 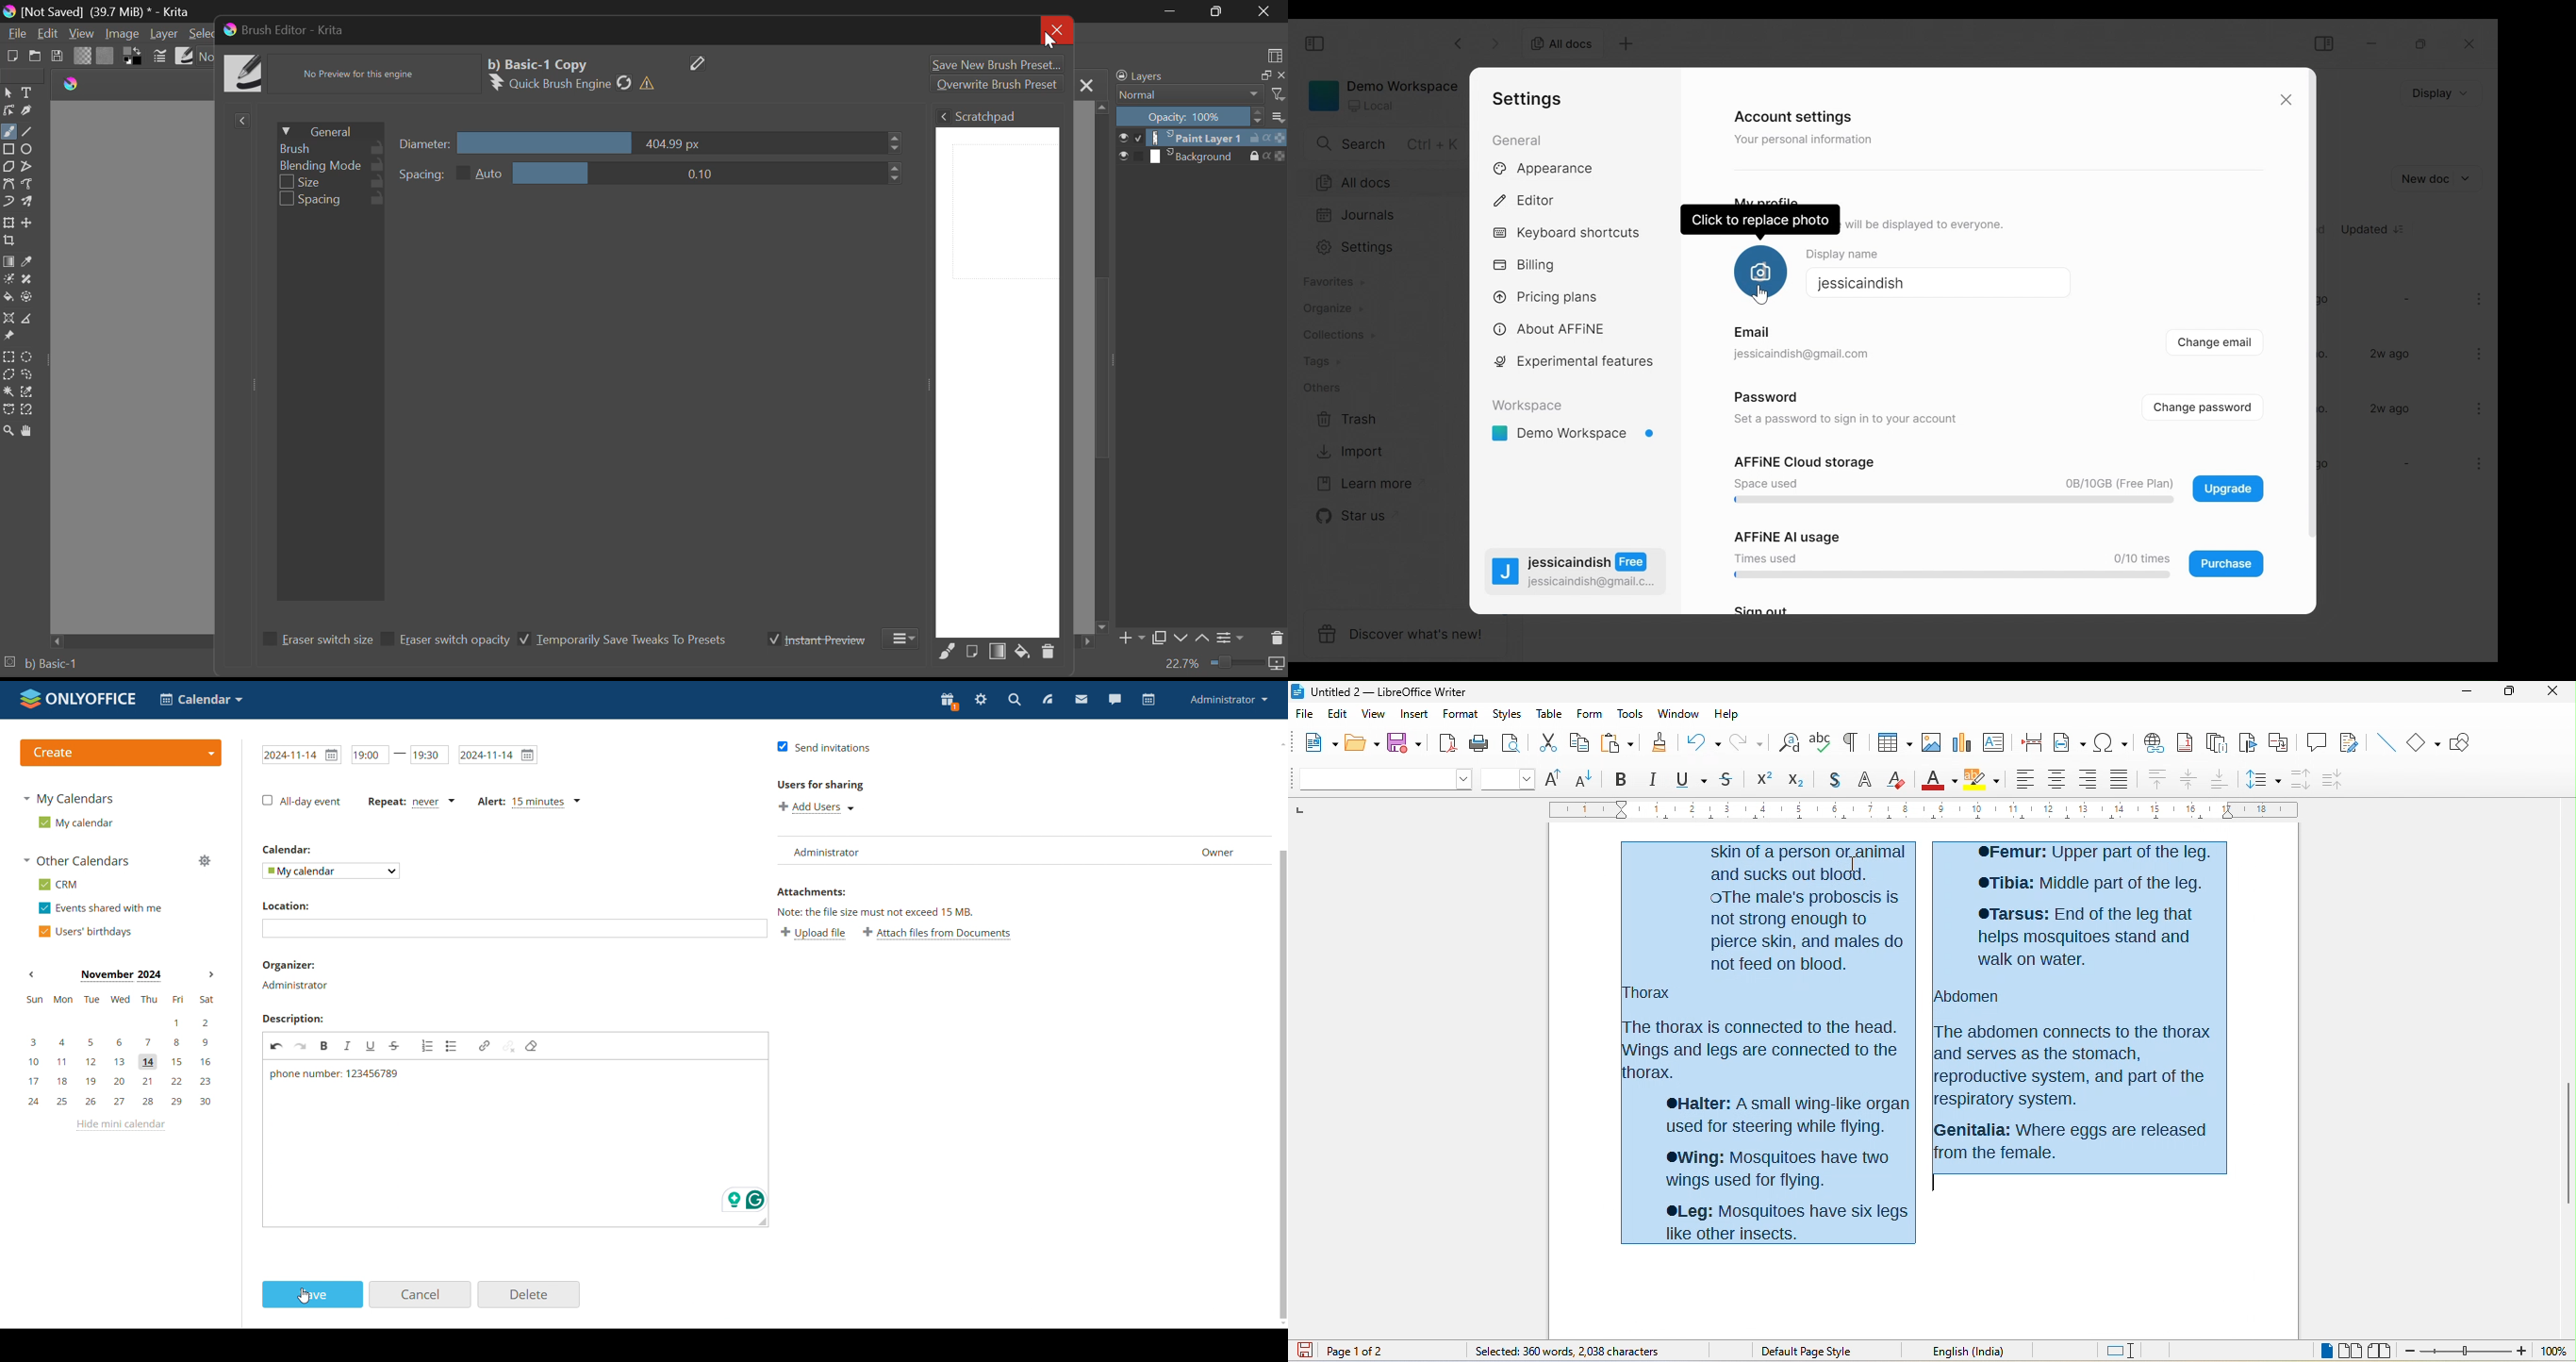 What do you see at coordinates (947, 652) in the screenshot?
I see `Fill Area with Selected Brush Preset` at bounding box center [947, 652].